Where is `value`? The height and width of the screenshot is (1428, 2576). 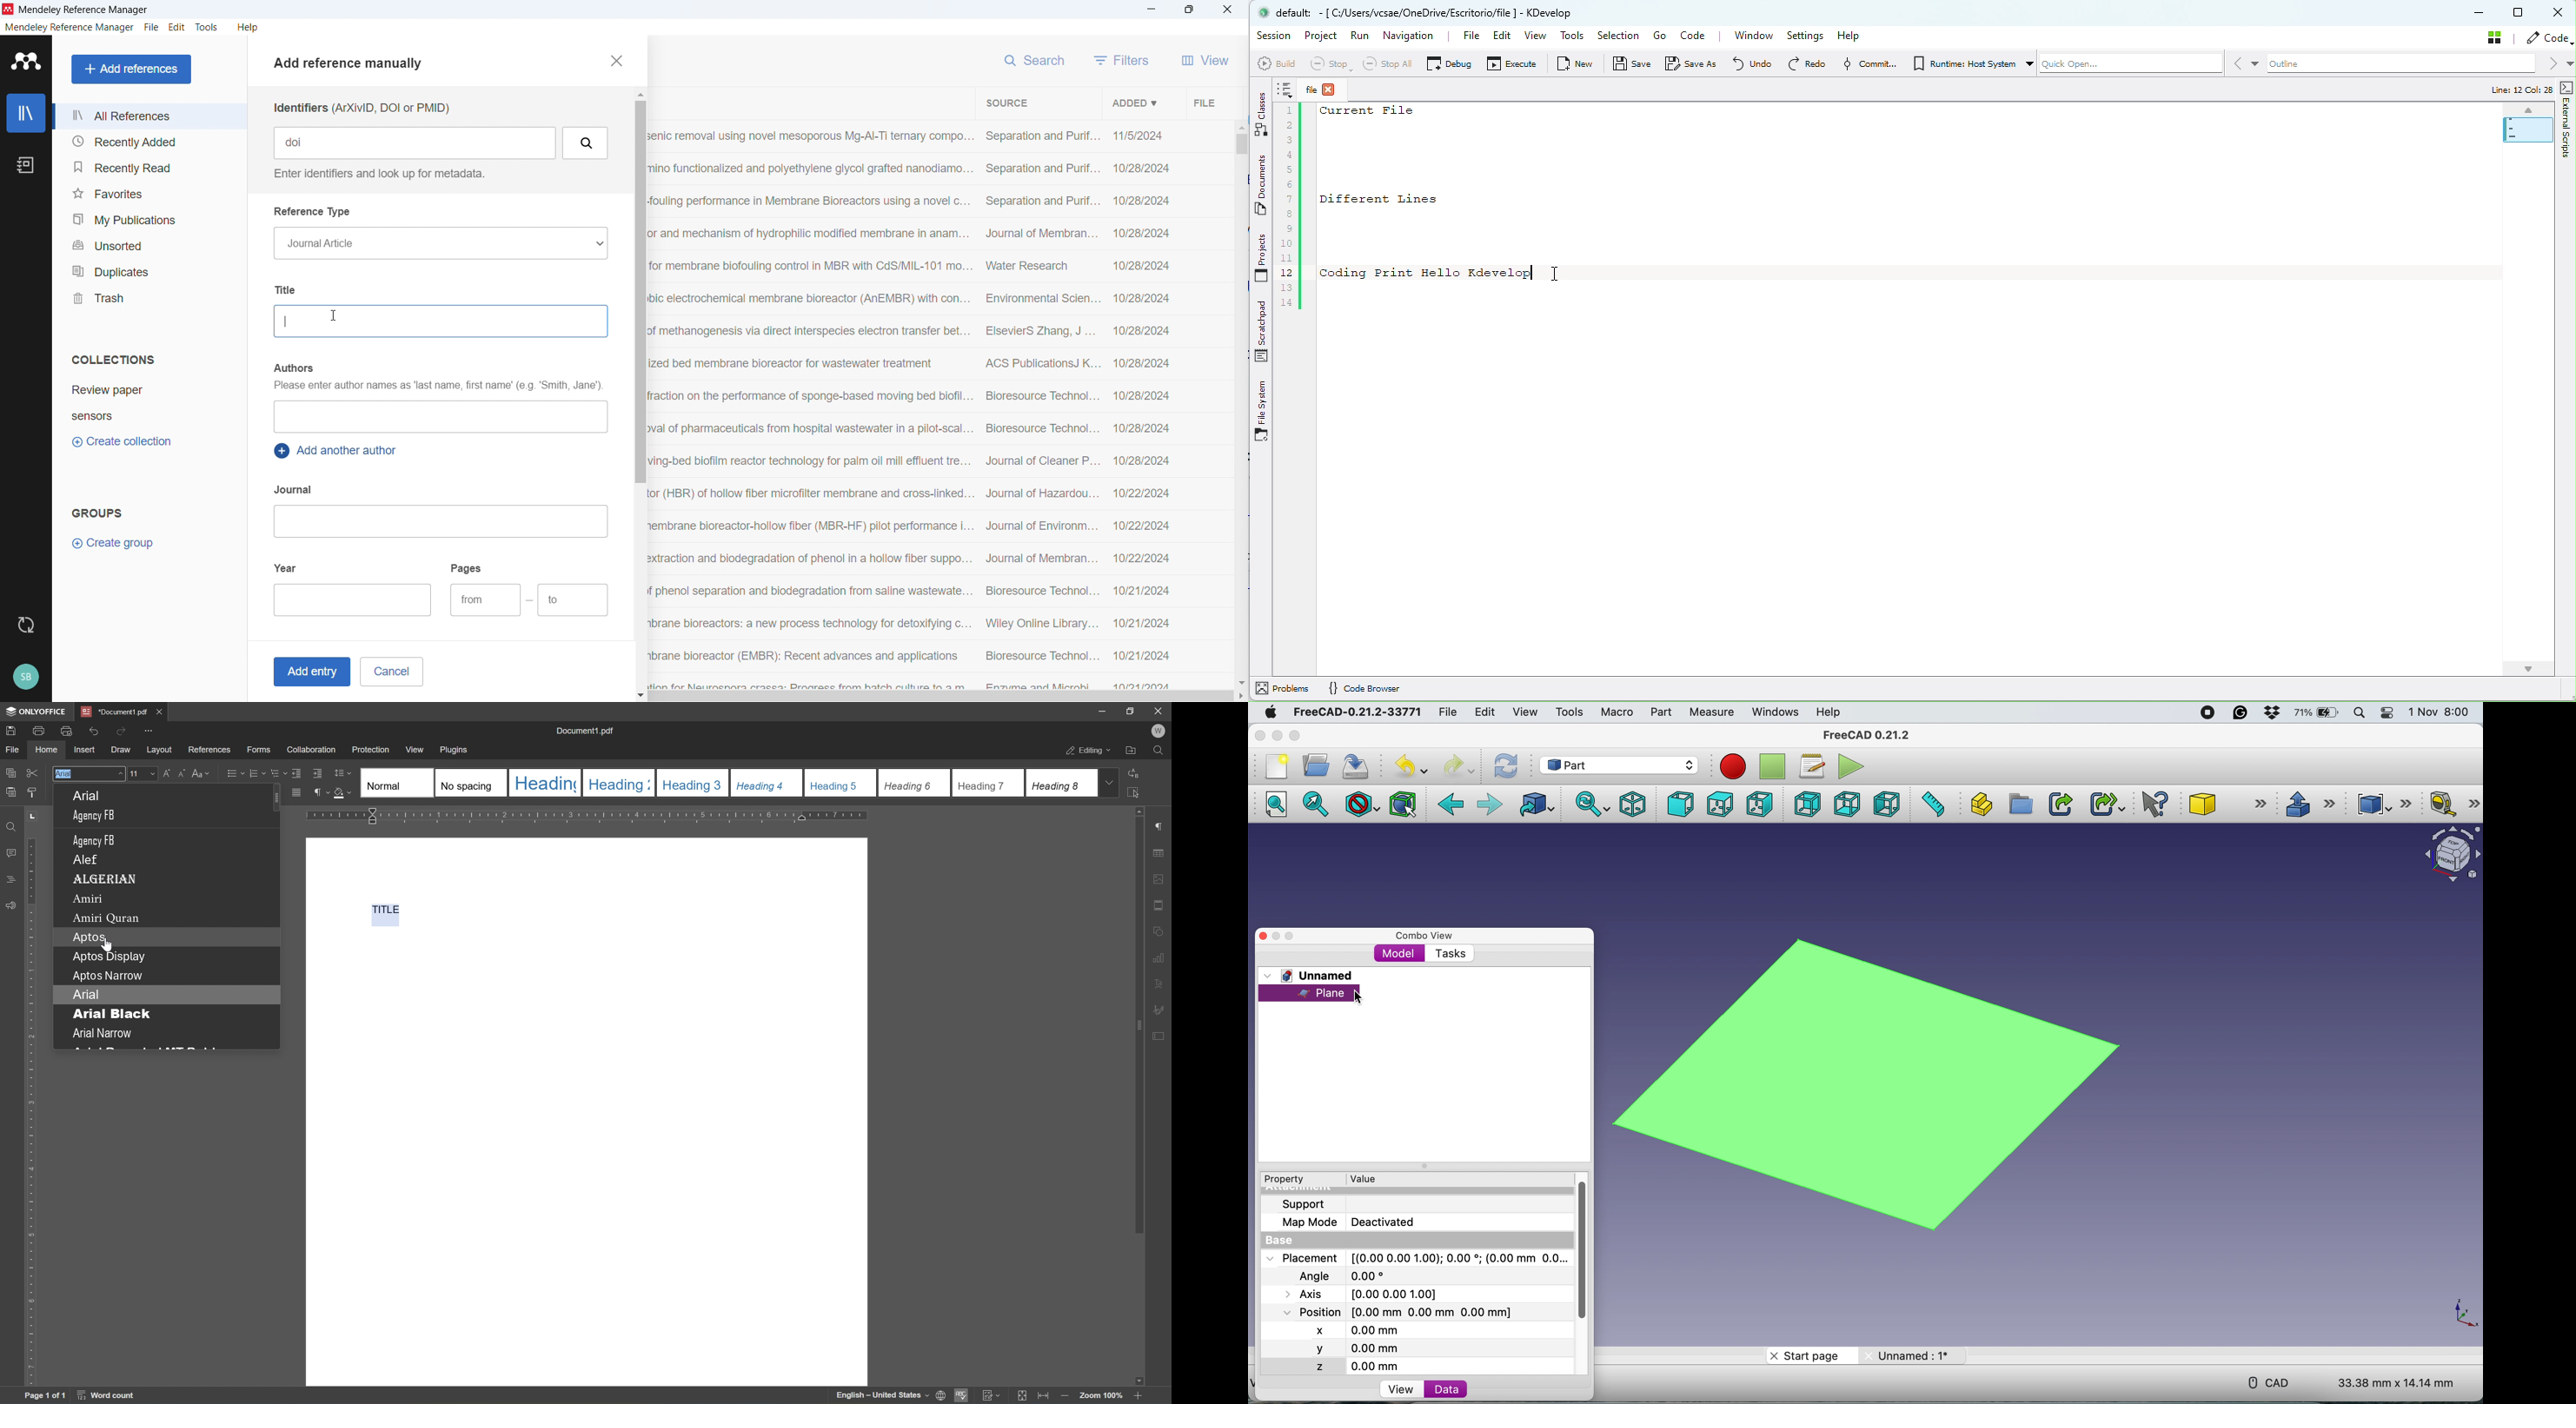
value is located at coordinates (1368, 1179).